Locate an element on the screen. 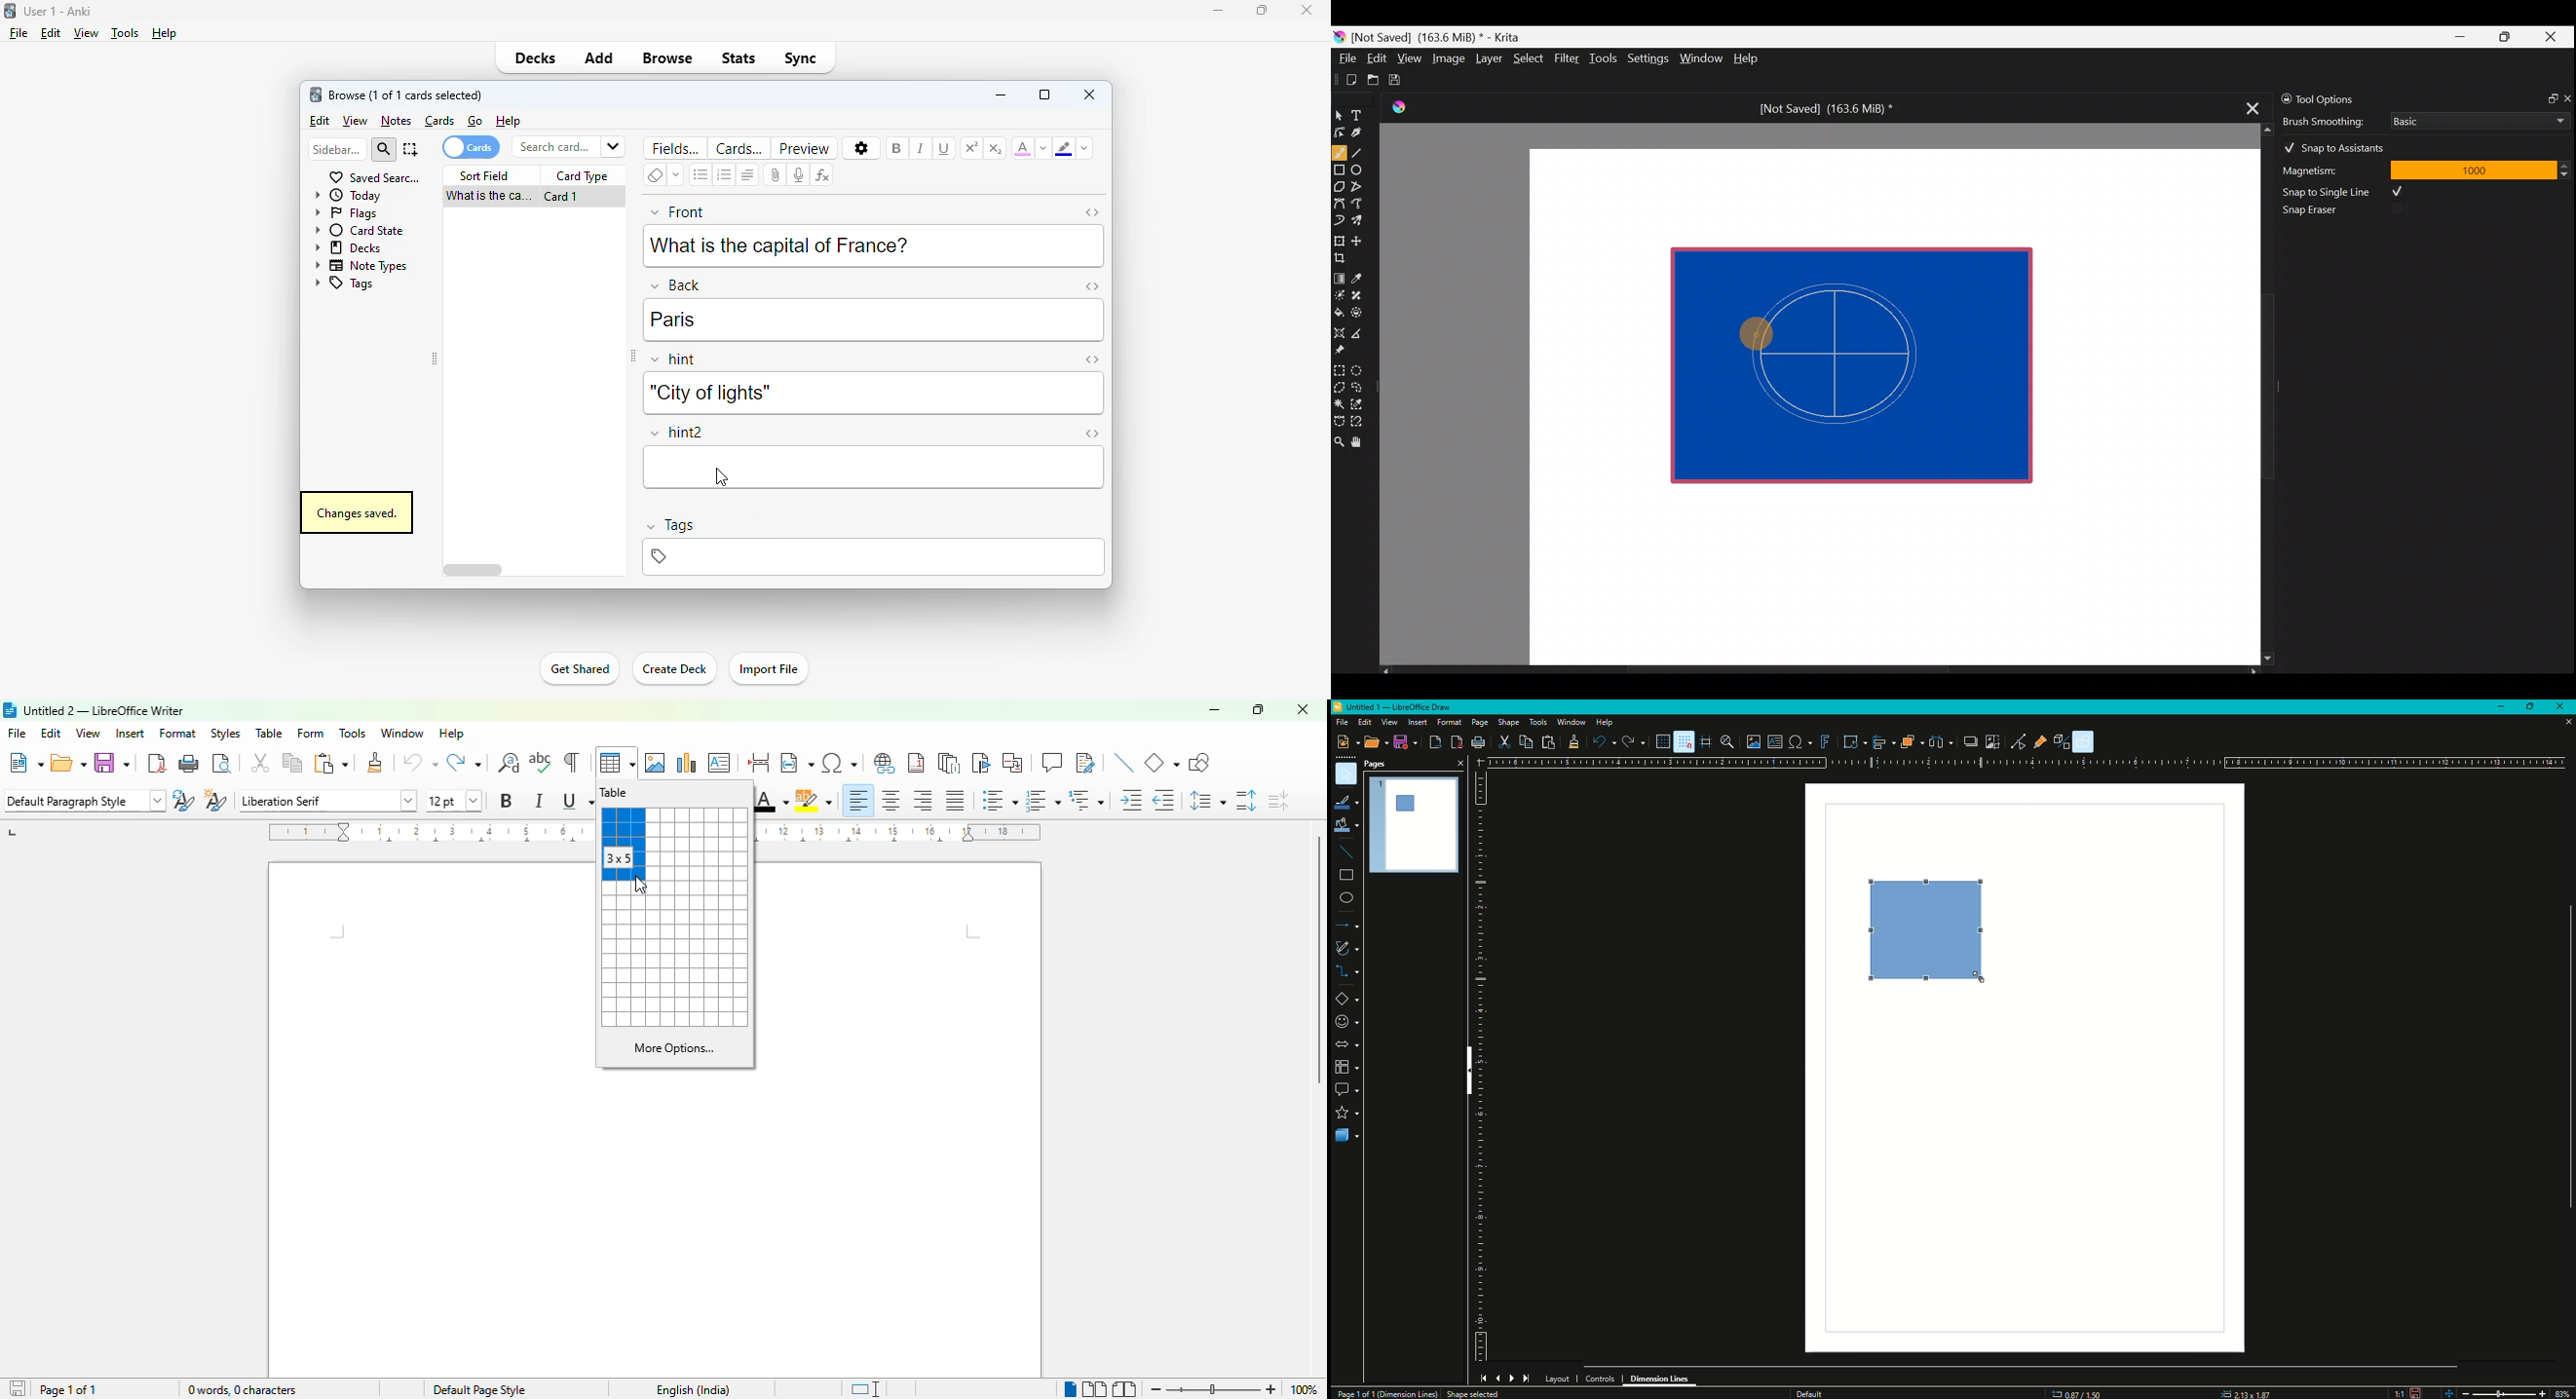 The height and width of the screenshot is (1400, 2576). Blocks is located at coordinates (1346, 1067).